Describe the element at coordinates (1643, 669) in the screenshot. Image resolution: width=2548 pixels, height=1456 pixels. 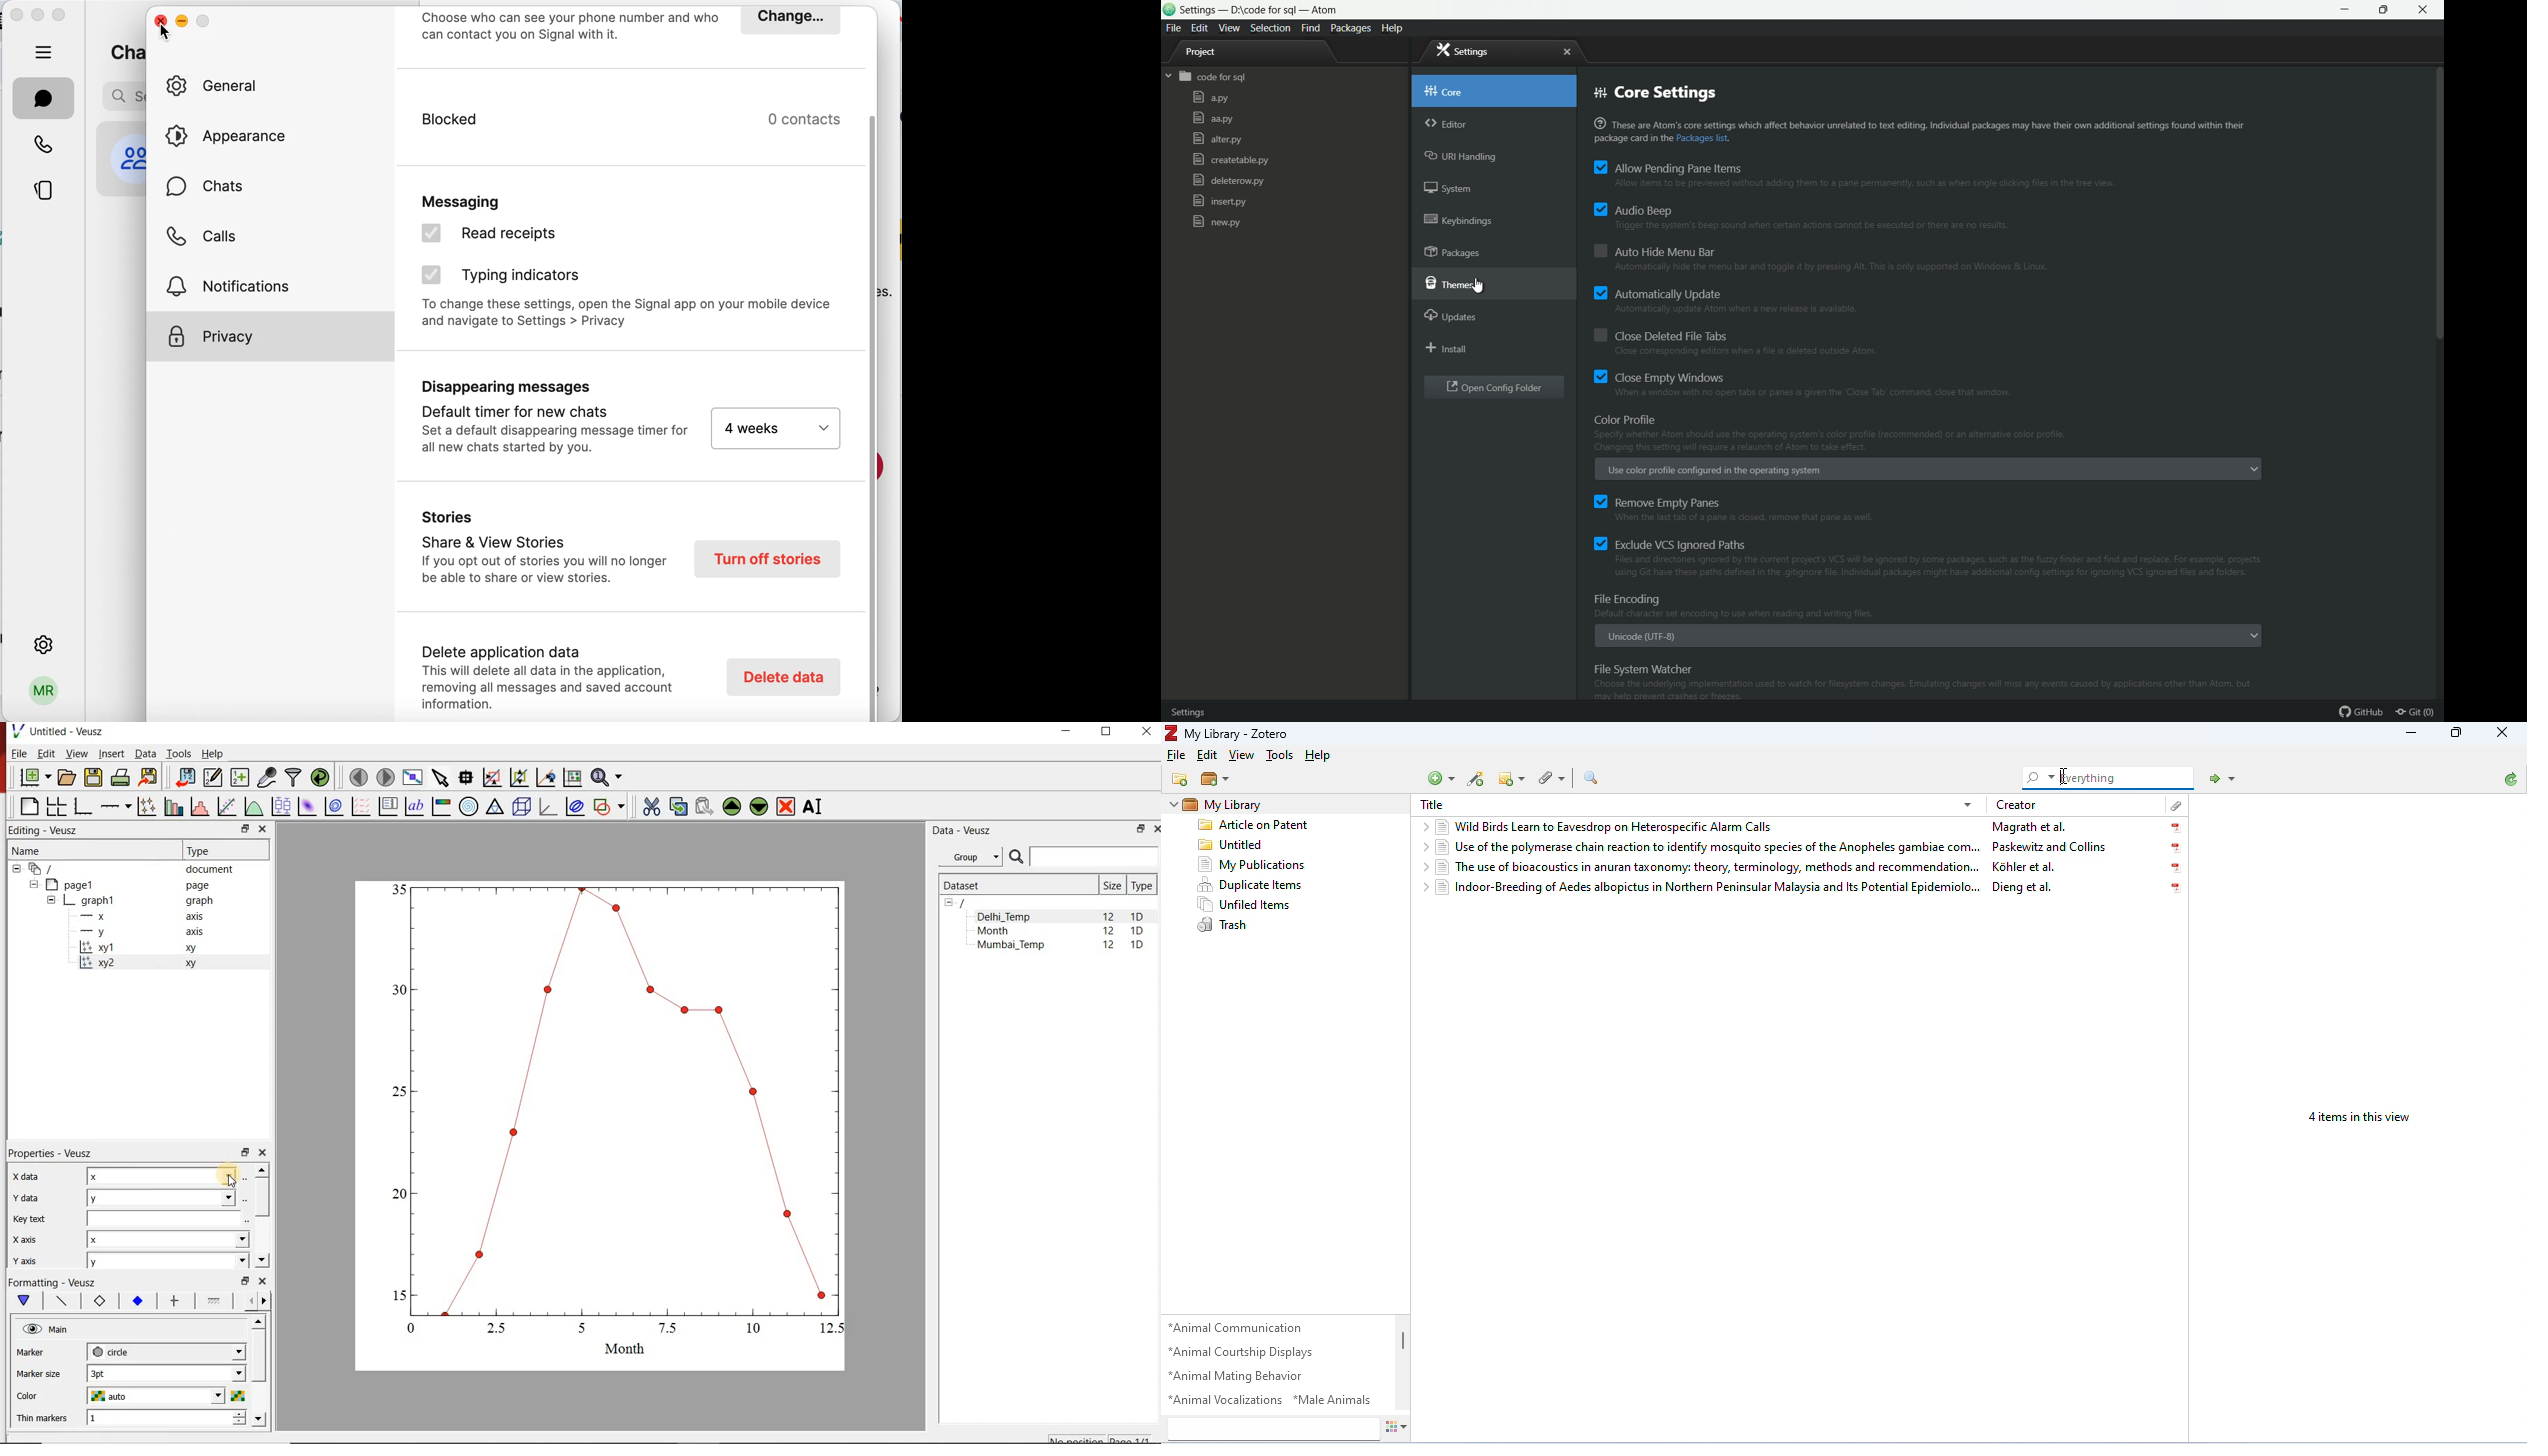
I see `file system watcher` at that location.